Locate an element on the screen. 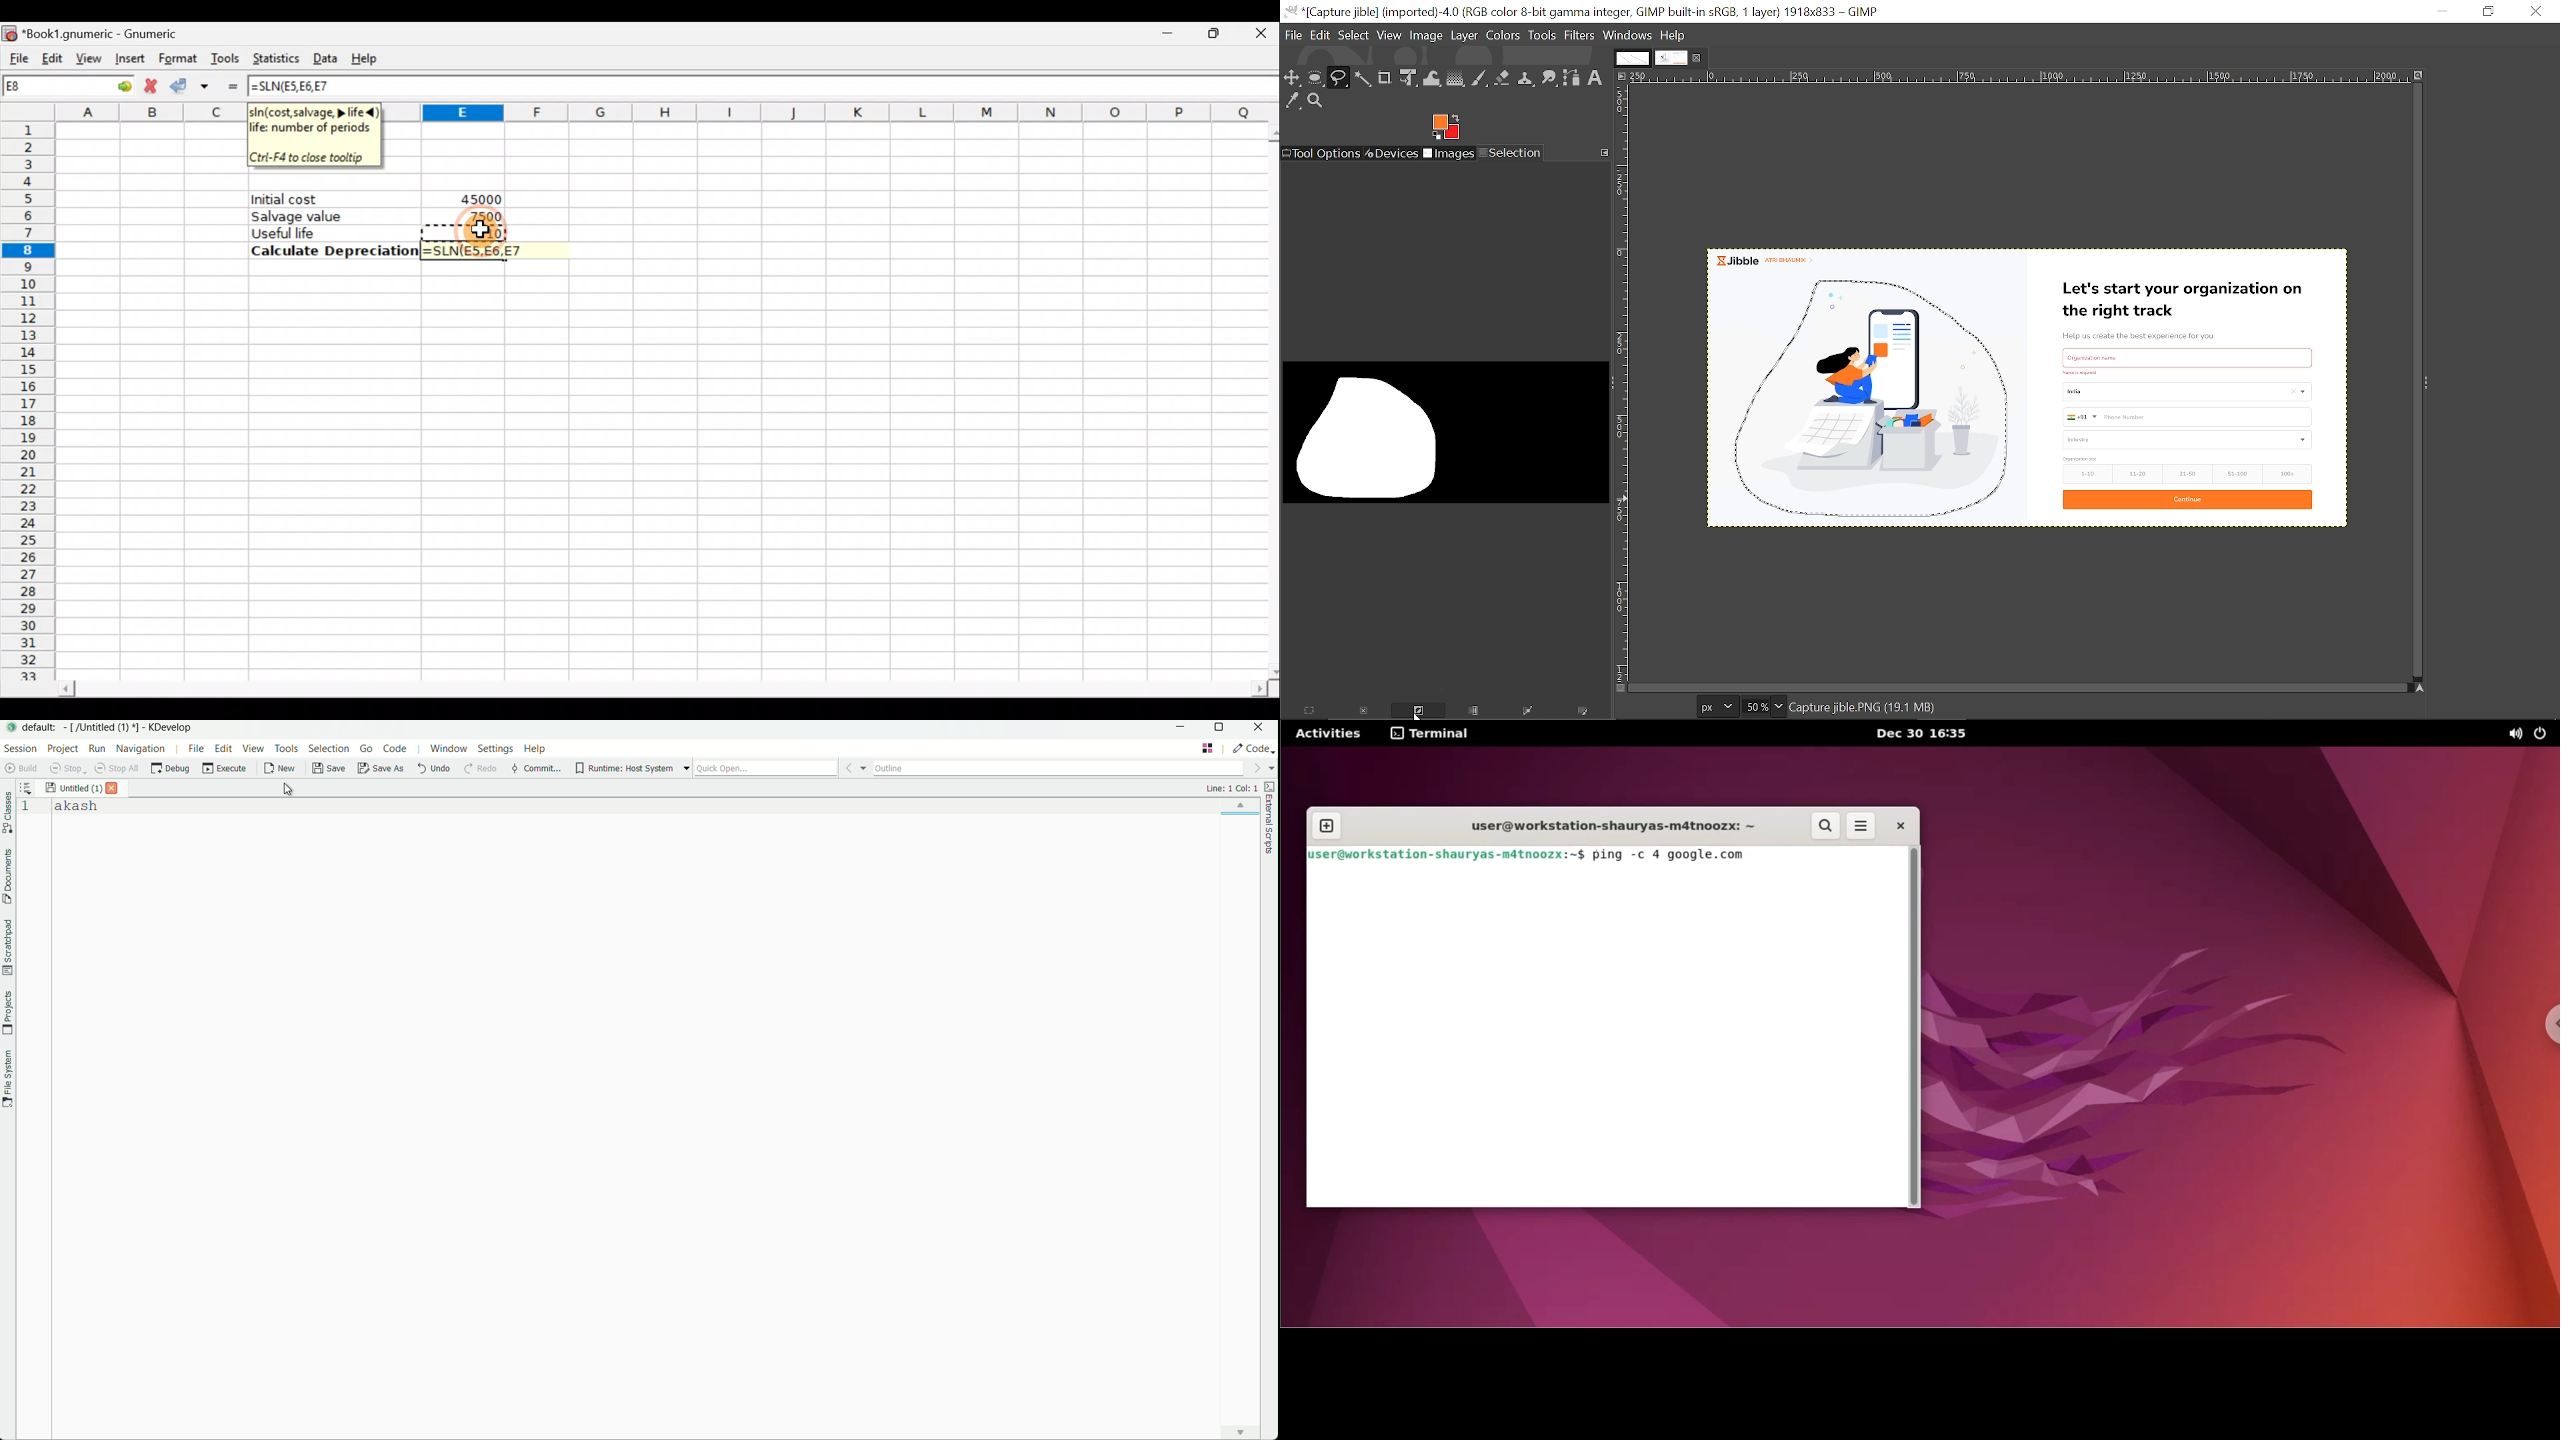  Selection to path is located at coordinates (1530, 713).